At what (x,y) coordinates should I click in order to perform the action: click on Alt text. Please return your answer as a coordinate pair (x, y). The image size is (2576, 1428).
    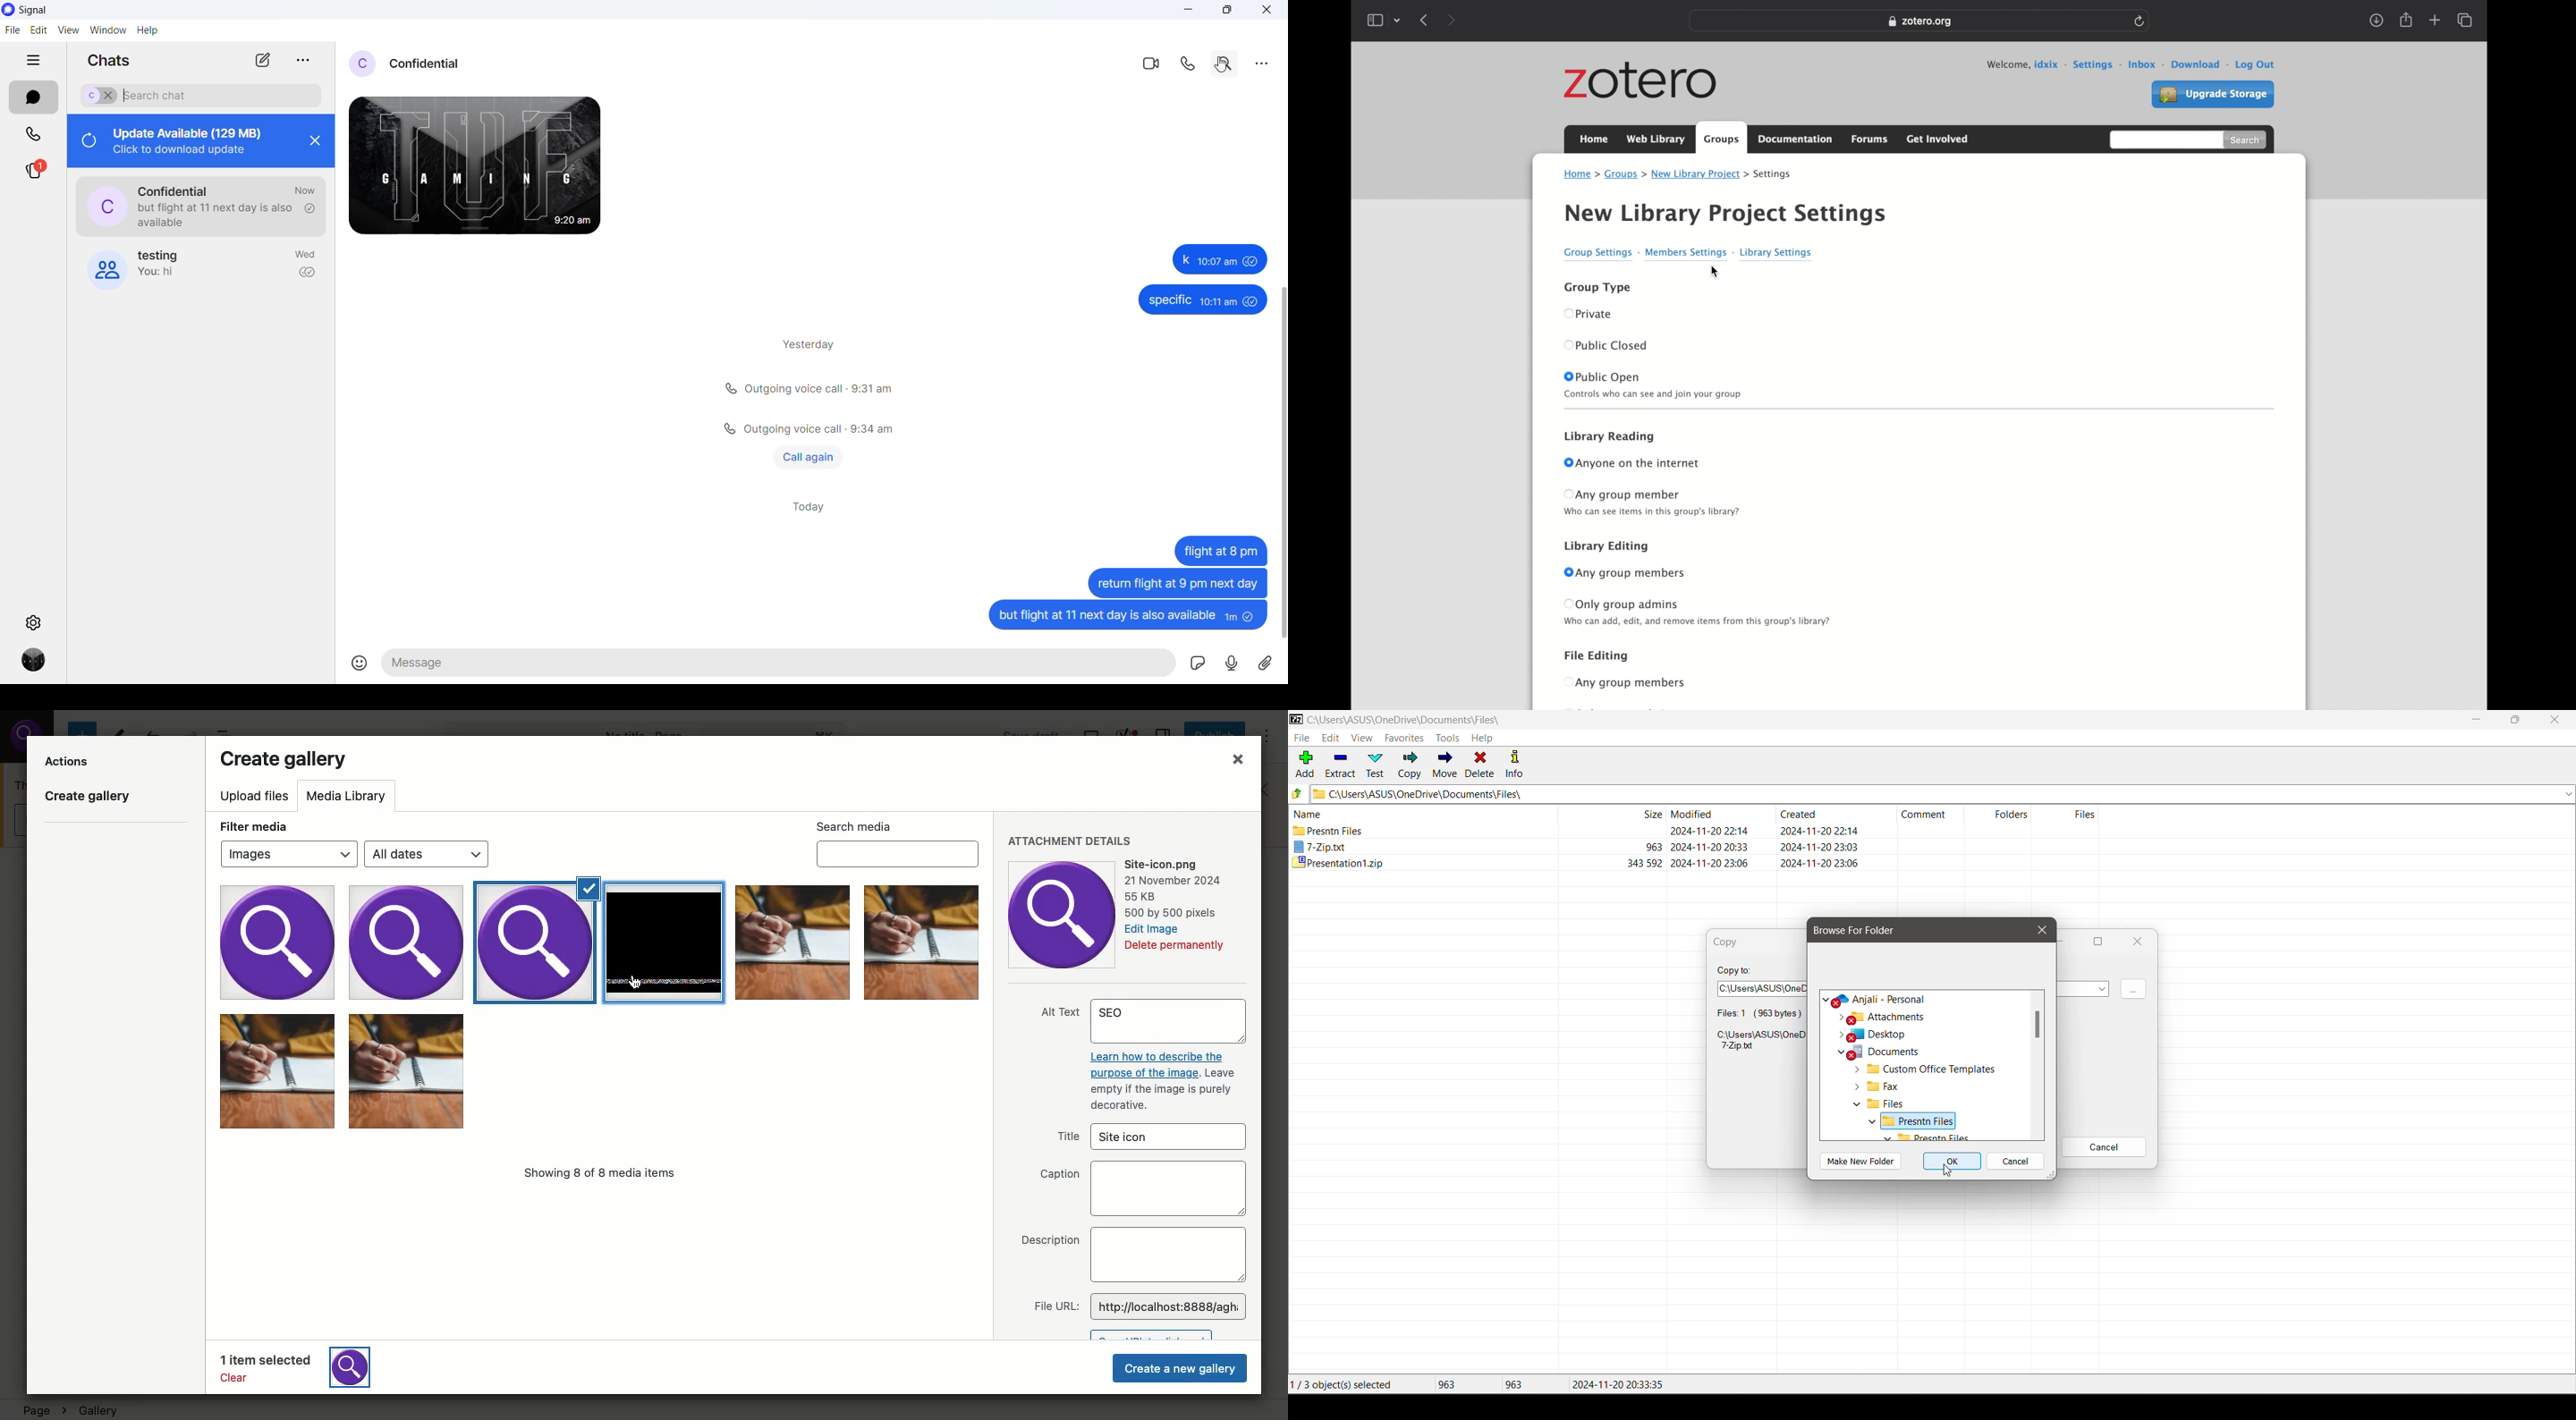
    Looking at the image, I should click on (1142, 1057).